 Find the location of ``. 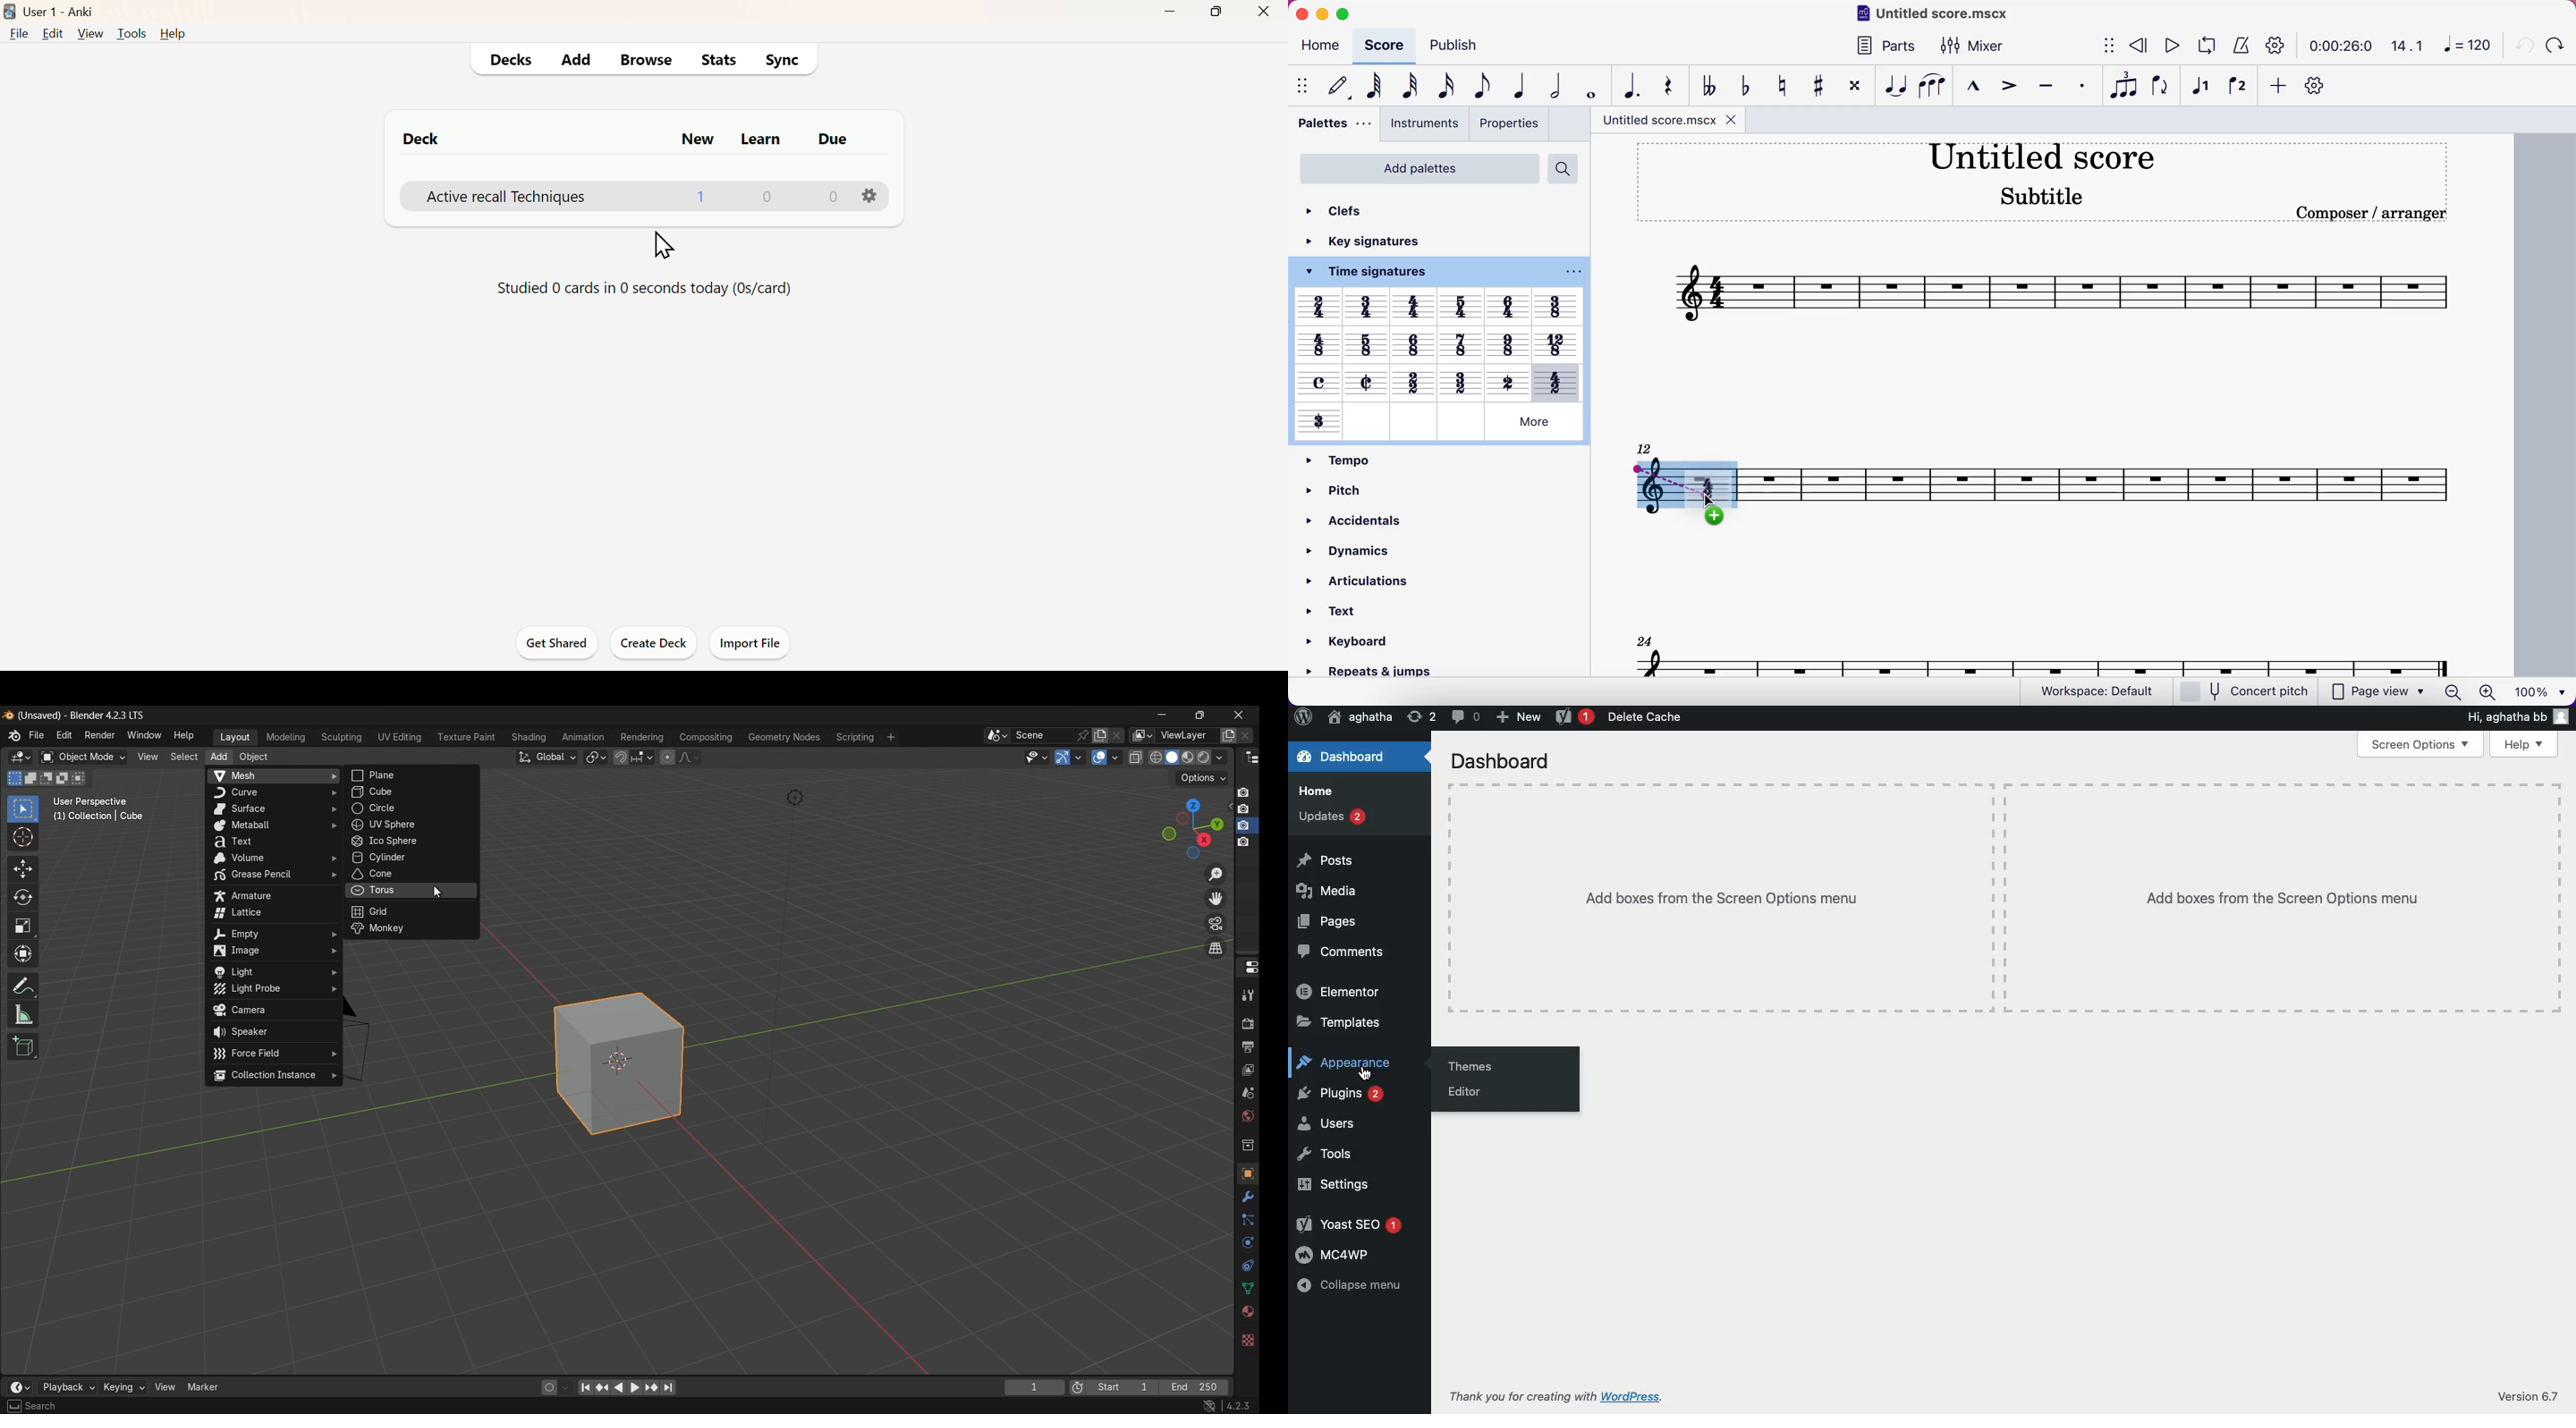

 is located at coordinates (1509, 307).